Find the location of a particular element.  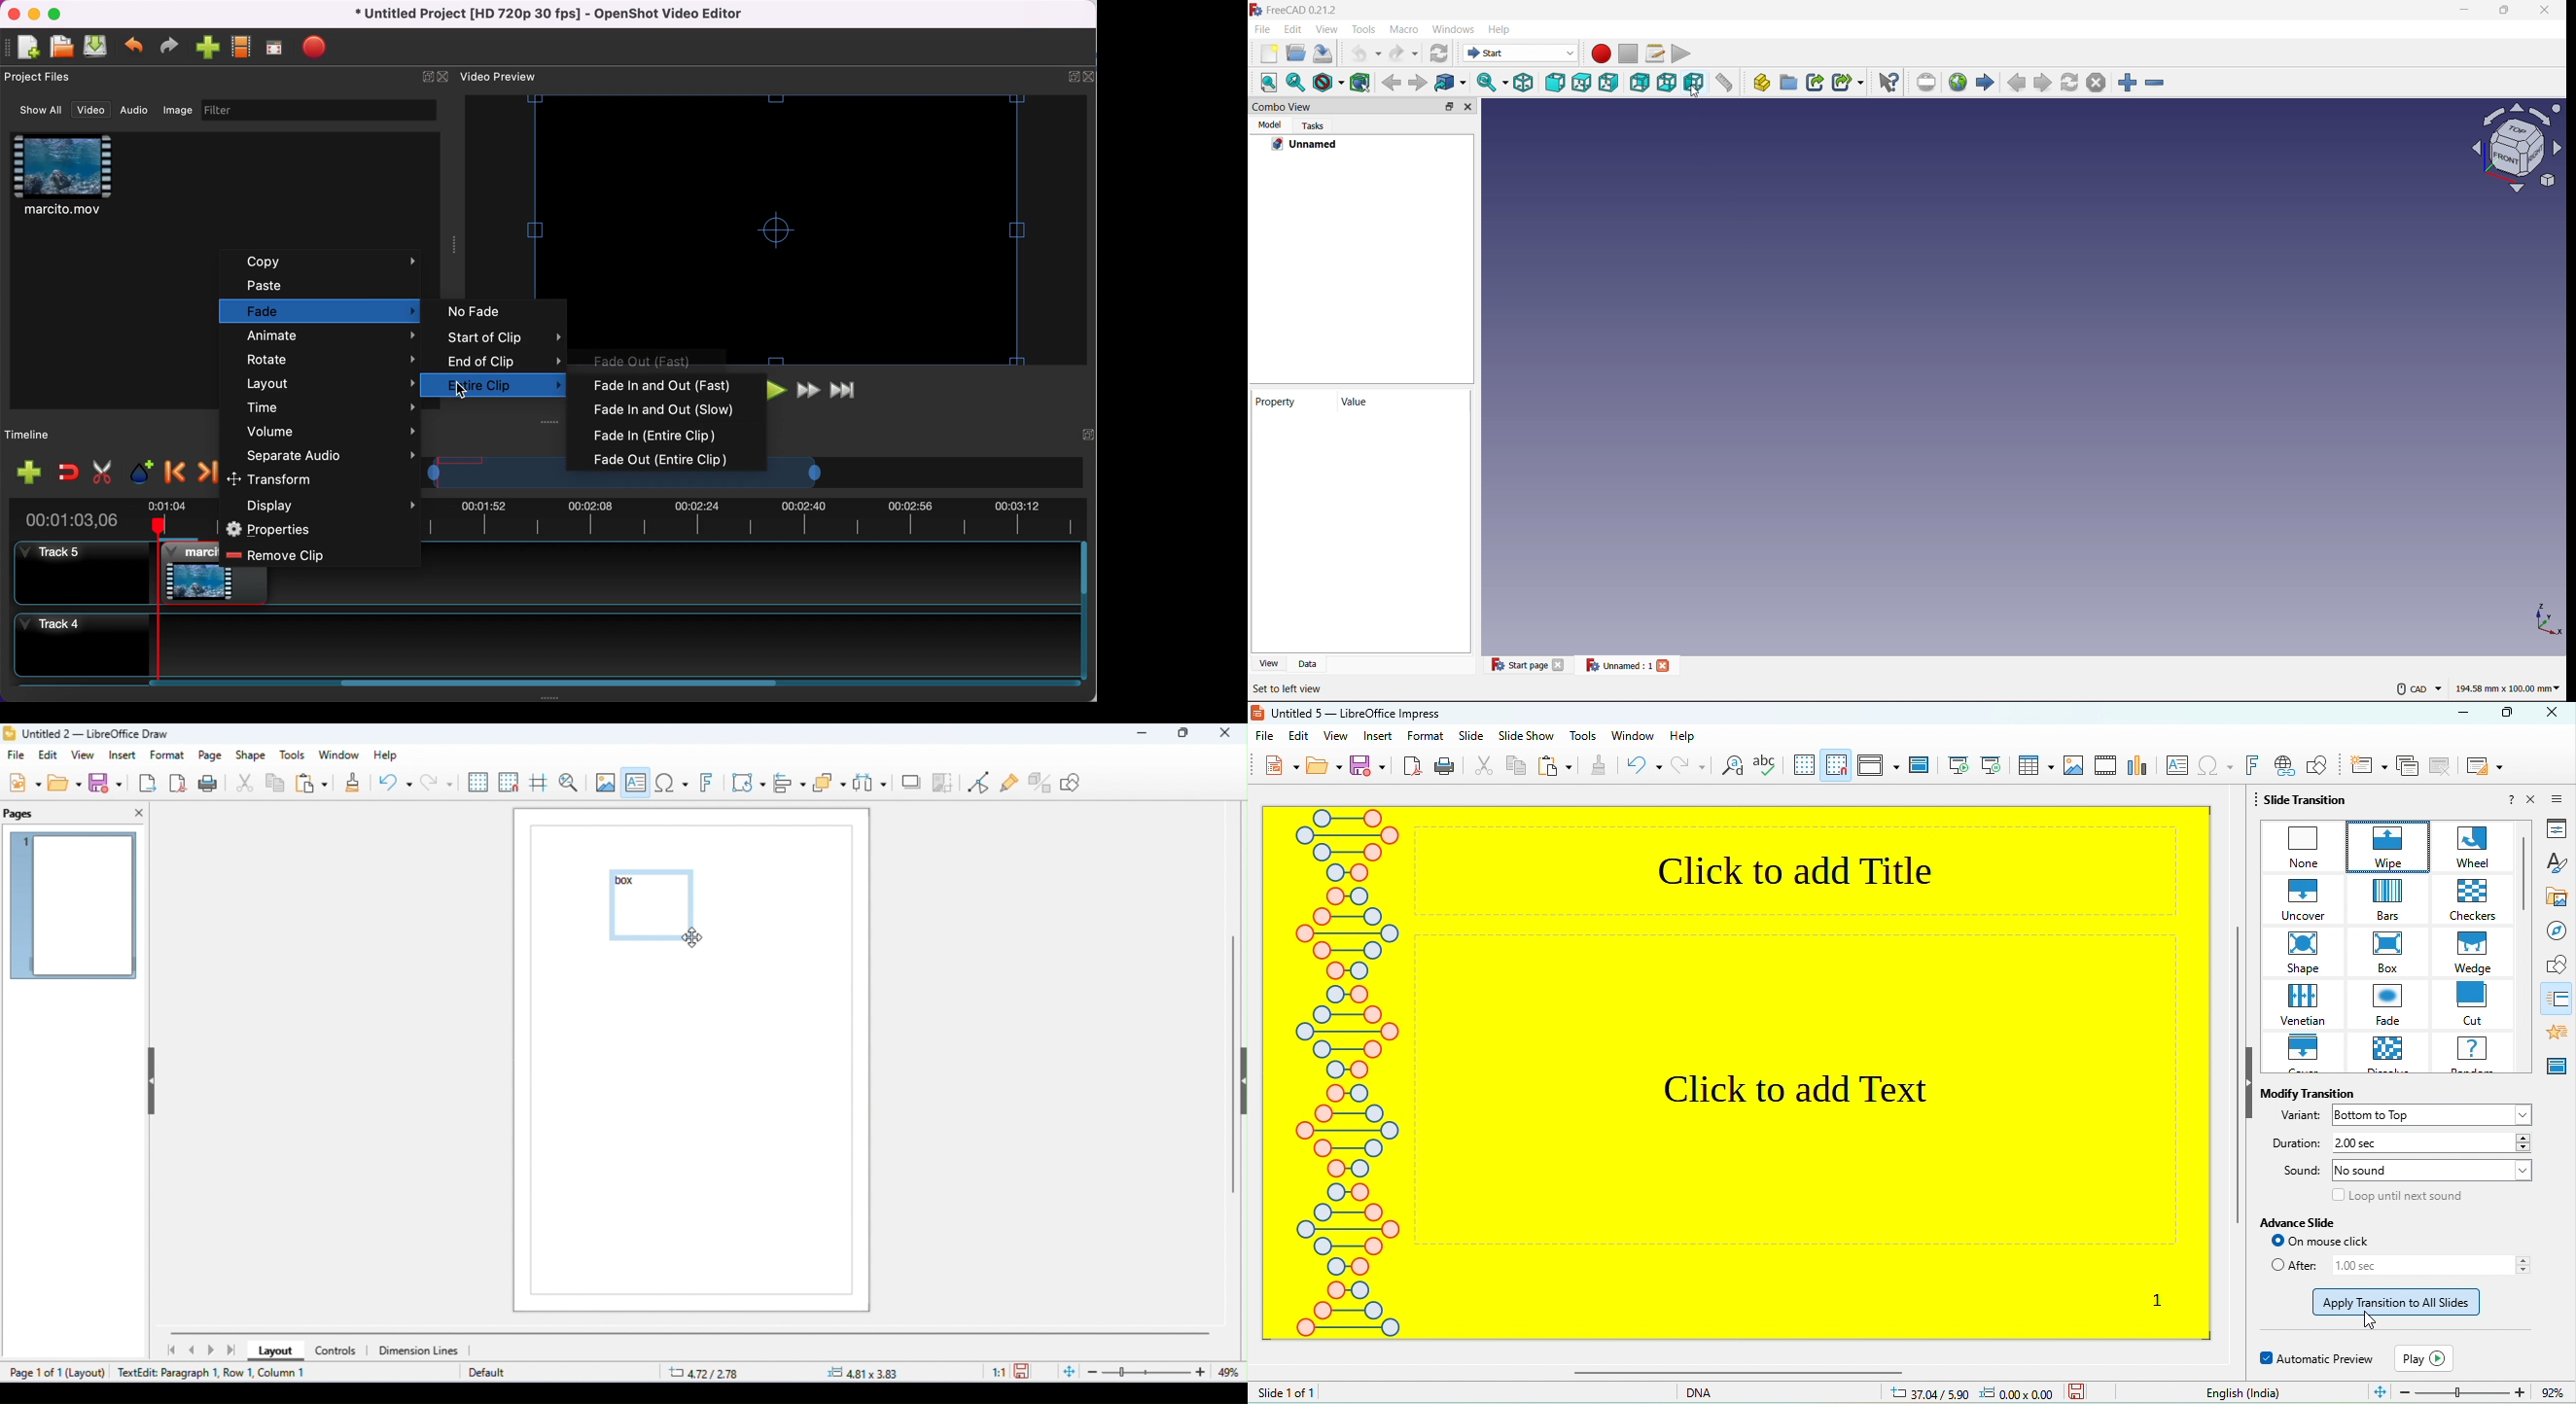

text language is located at coordinates (2241, 1392).